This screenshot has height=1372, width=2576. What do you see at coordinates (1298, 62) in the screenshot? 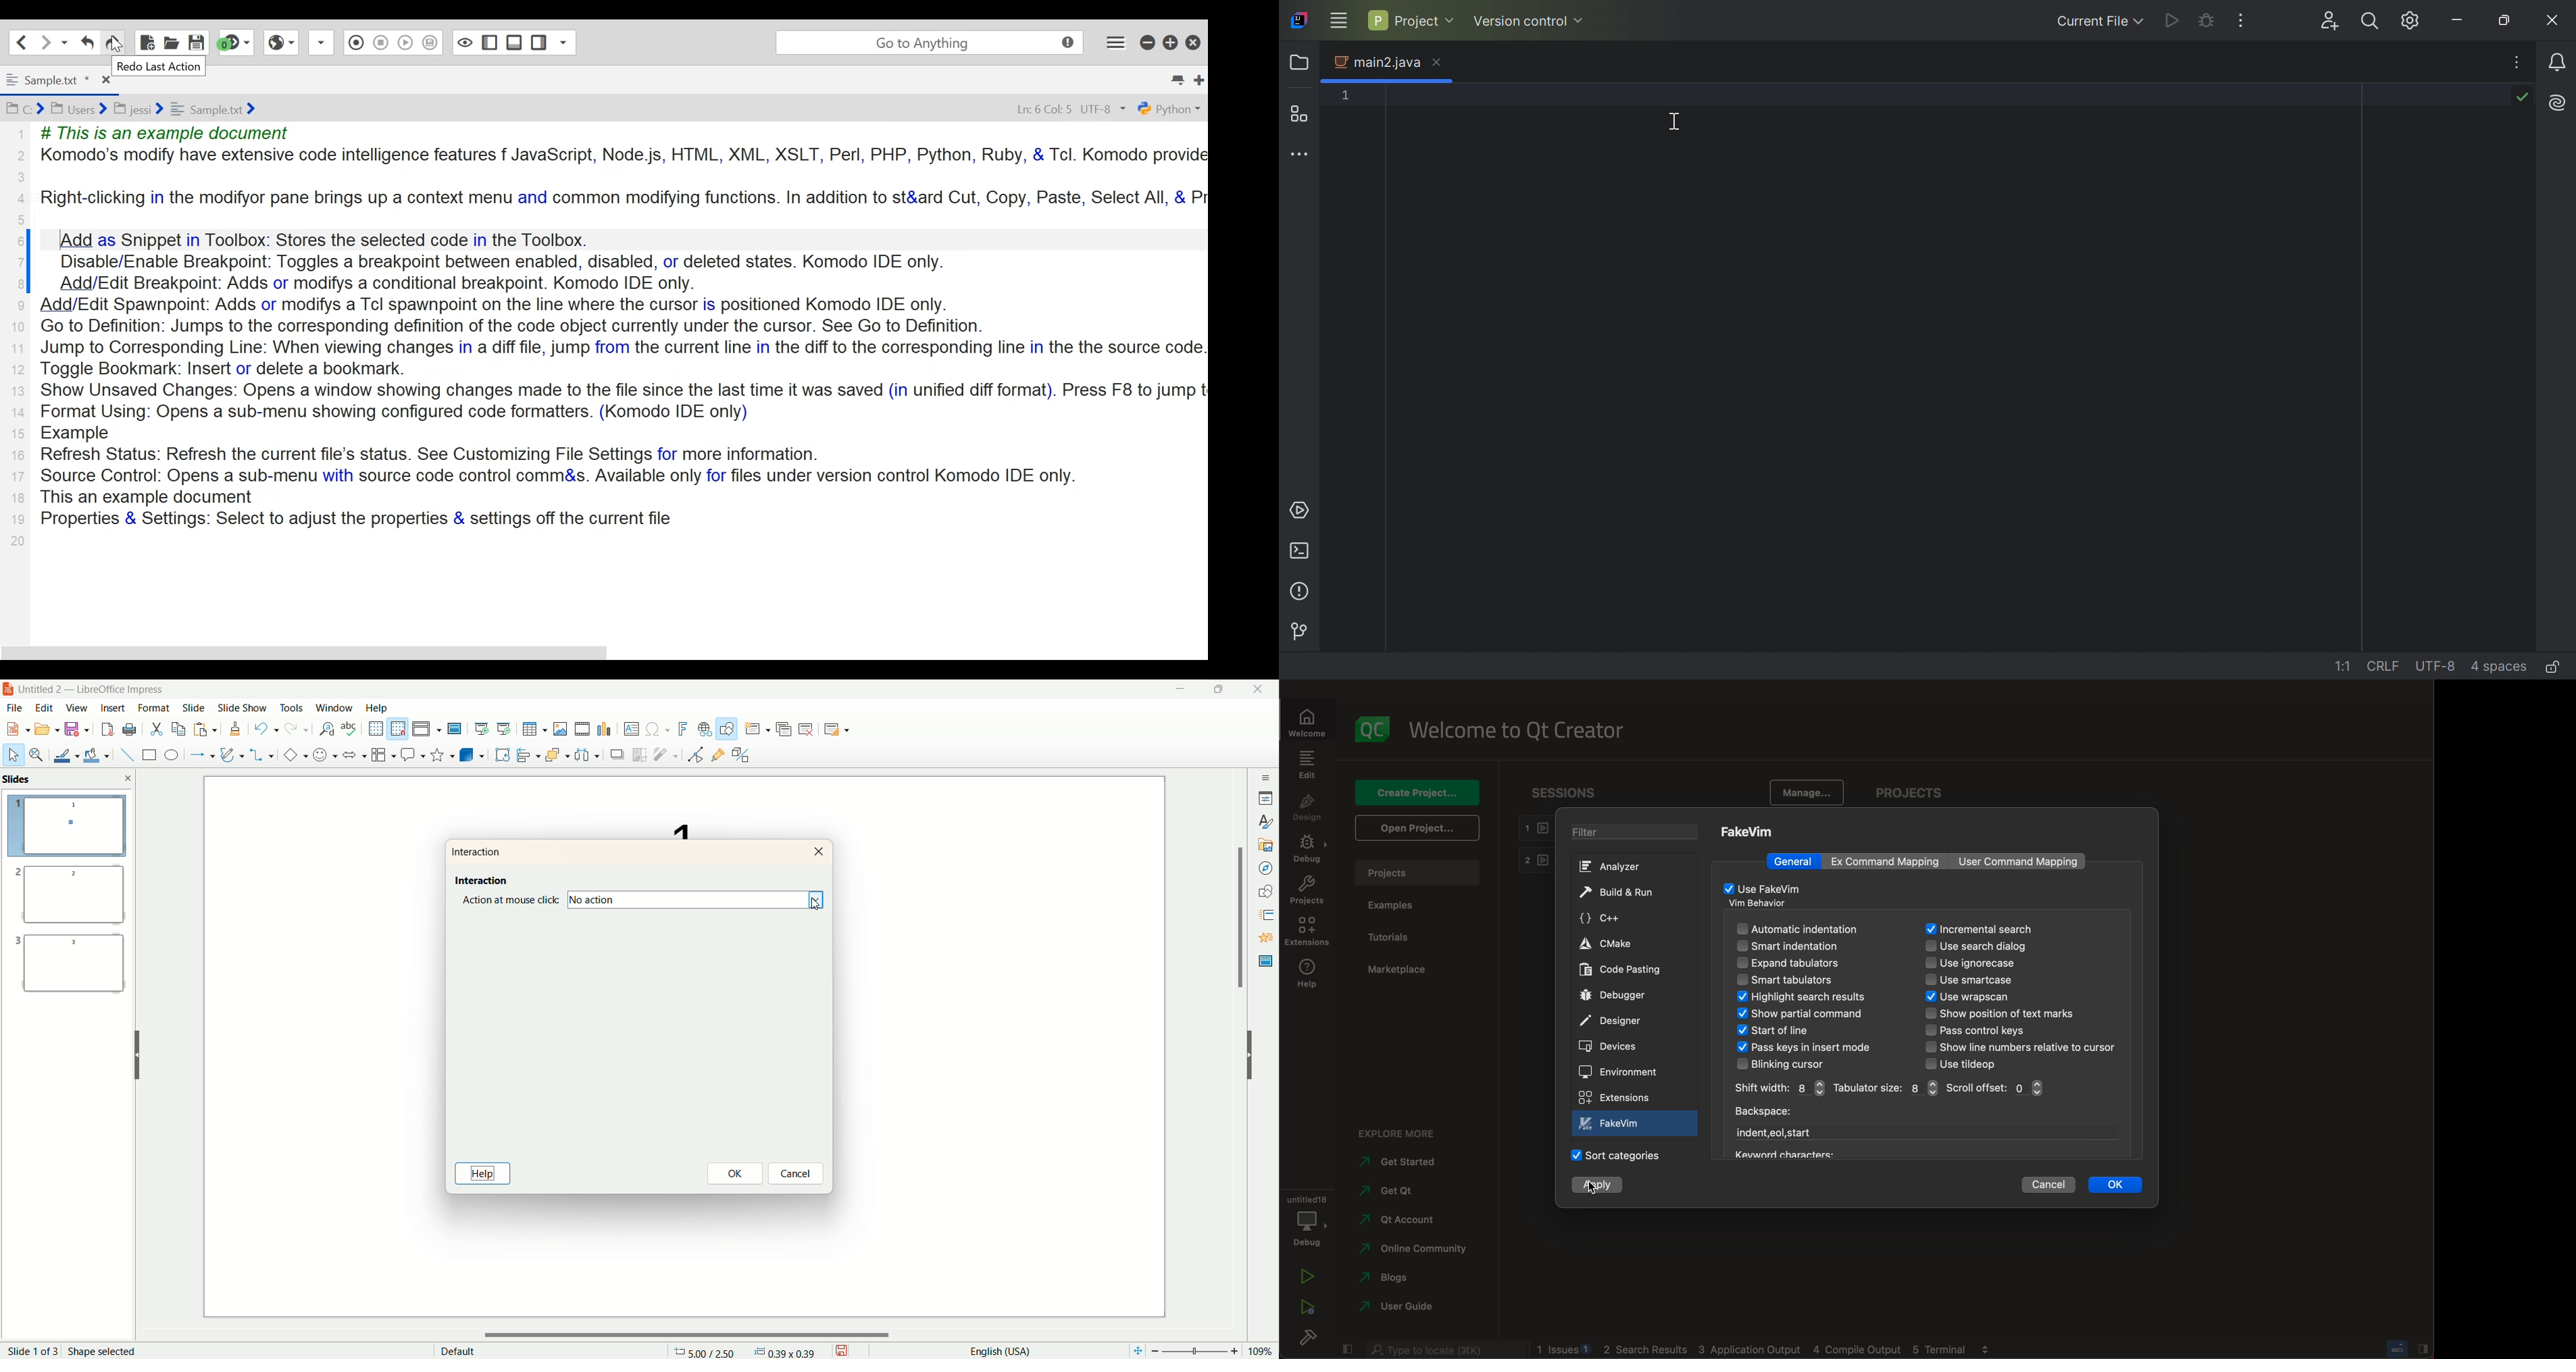
I see `Folder icon` at bounding box center [1298, 62].